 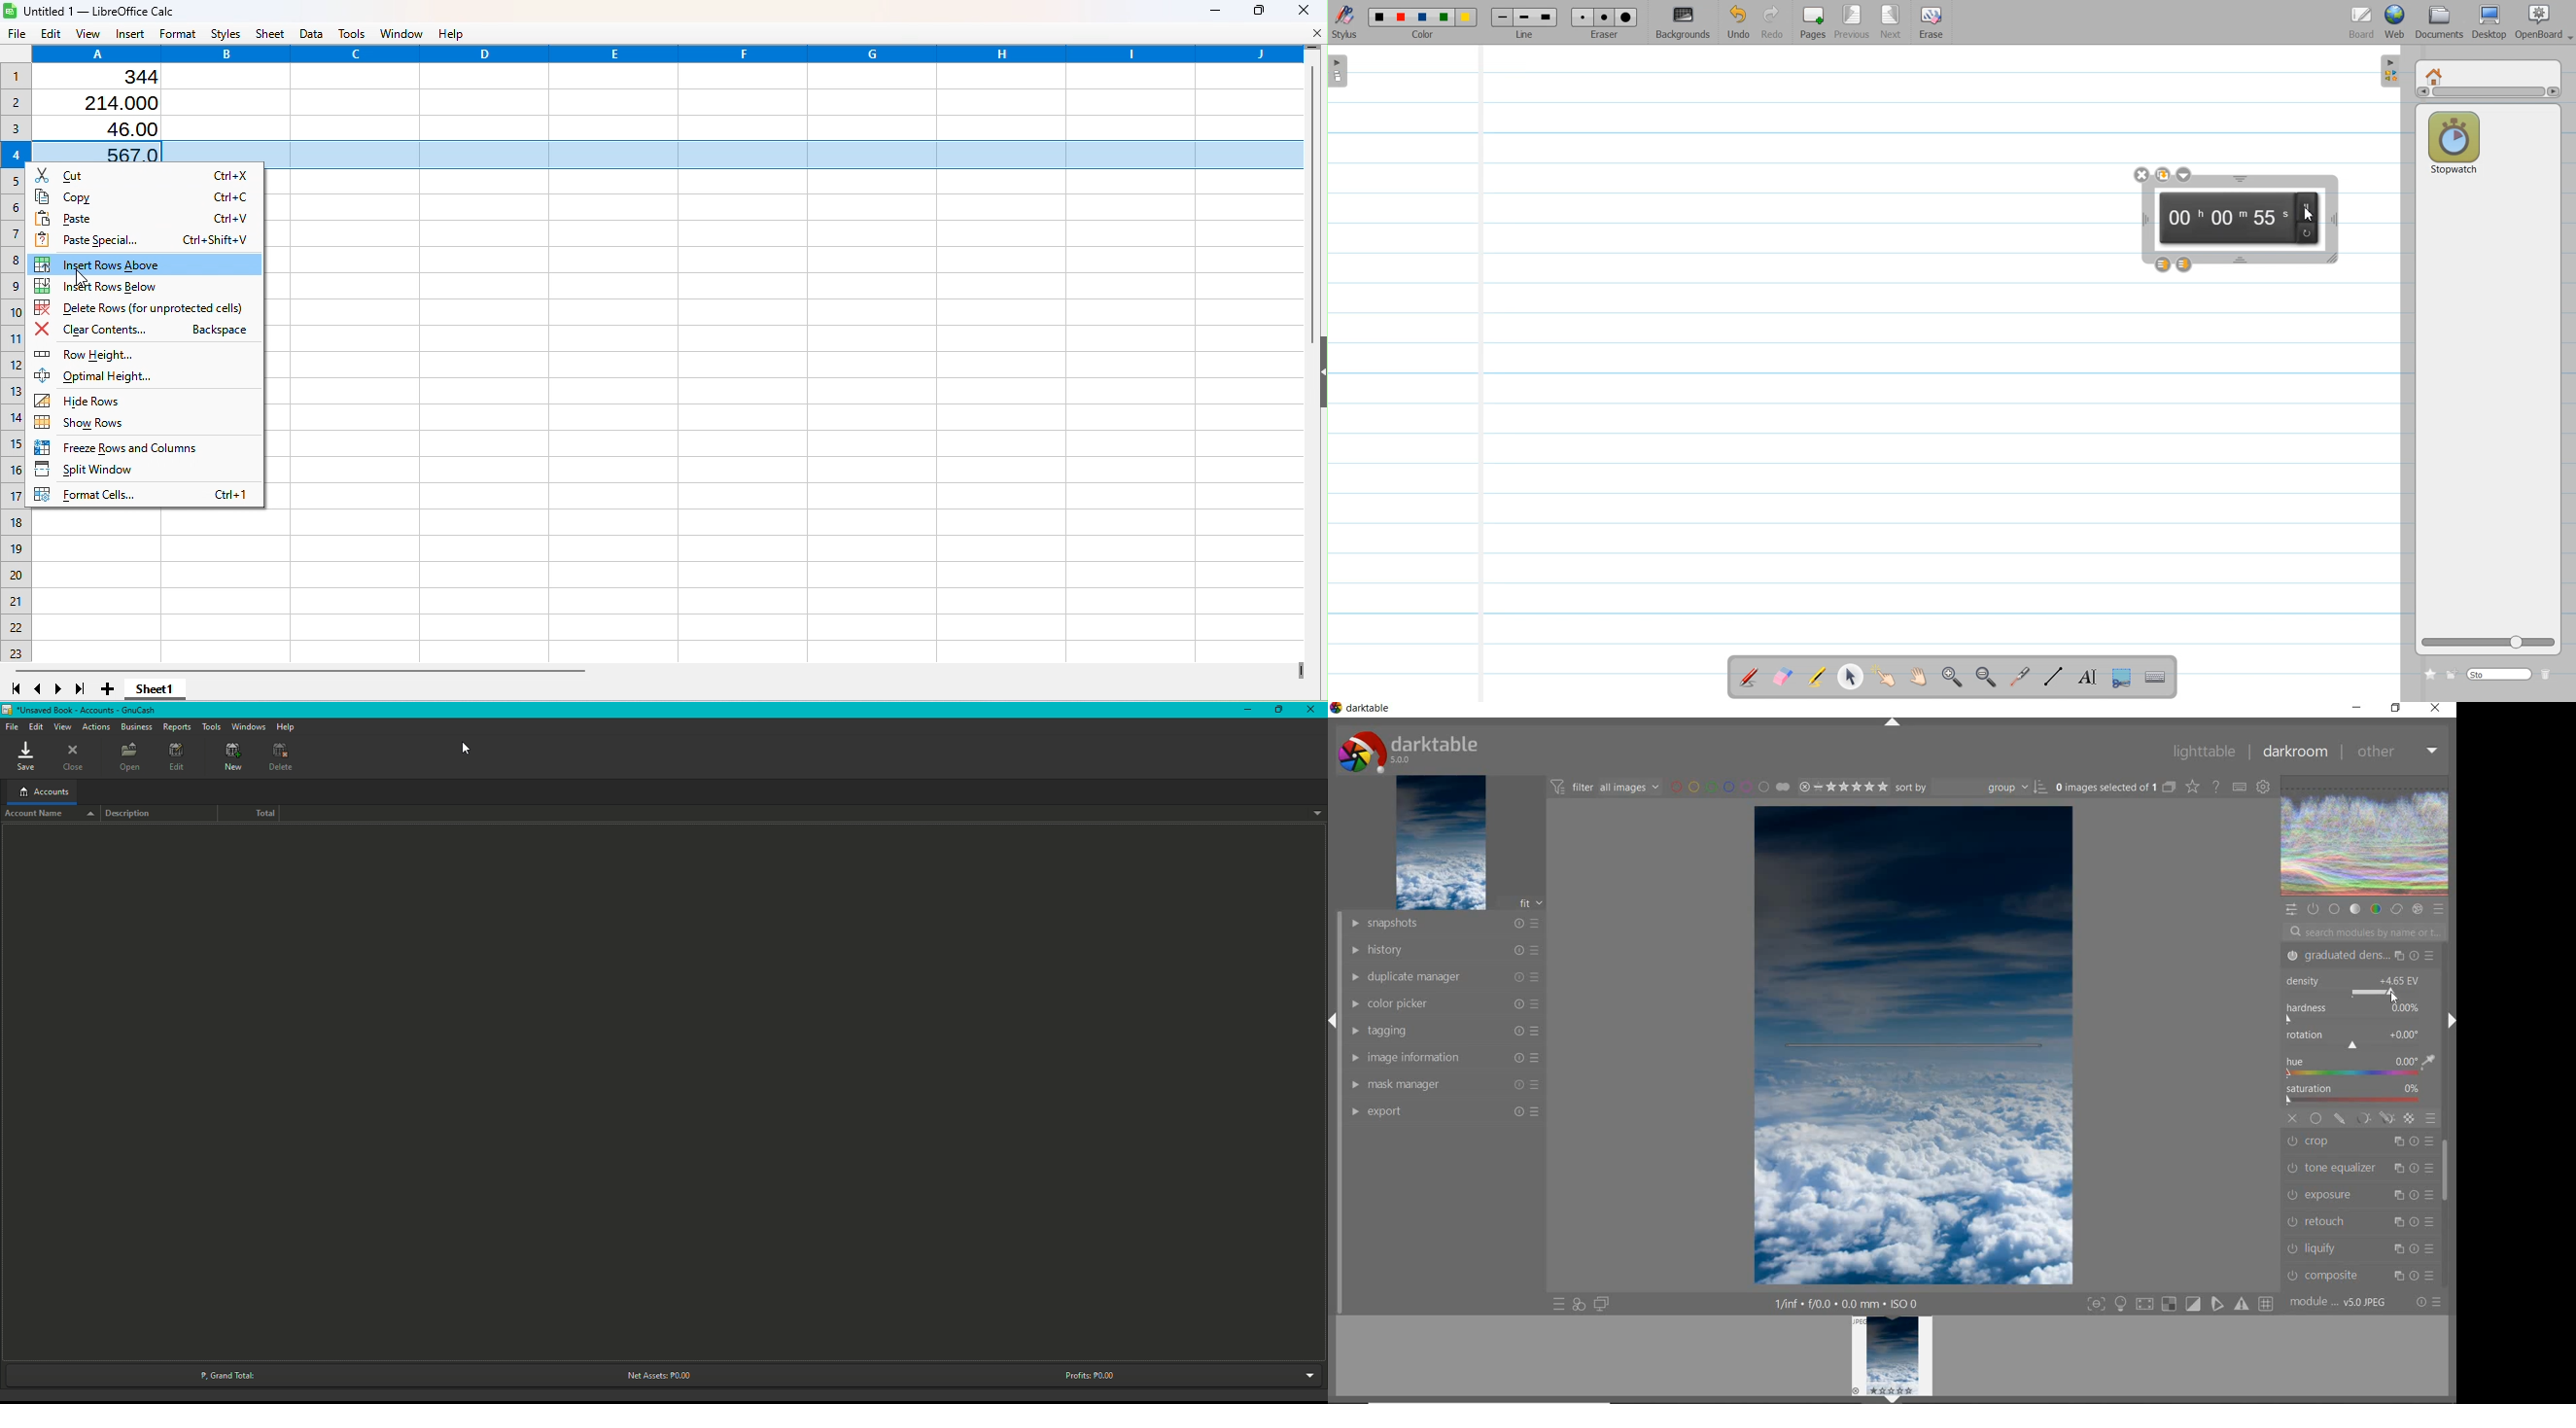 What do you see at coordinates (232, 756) in the screenshot?
I see `New` at bounding box center [232, 756].